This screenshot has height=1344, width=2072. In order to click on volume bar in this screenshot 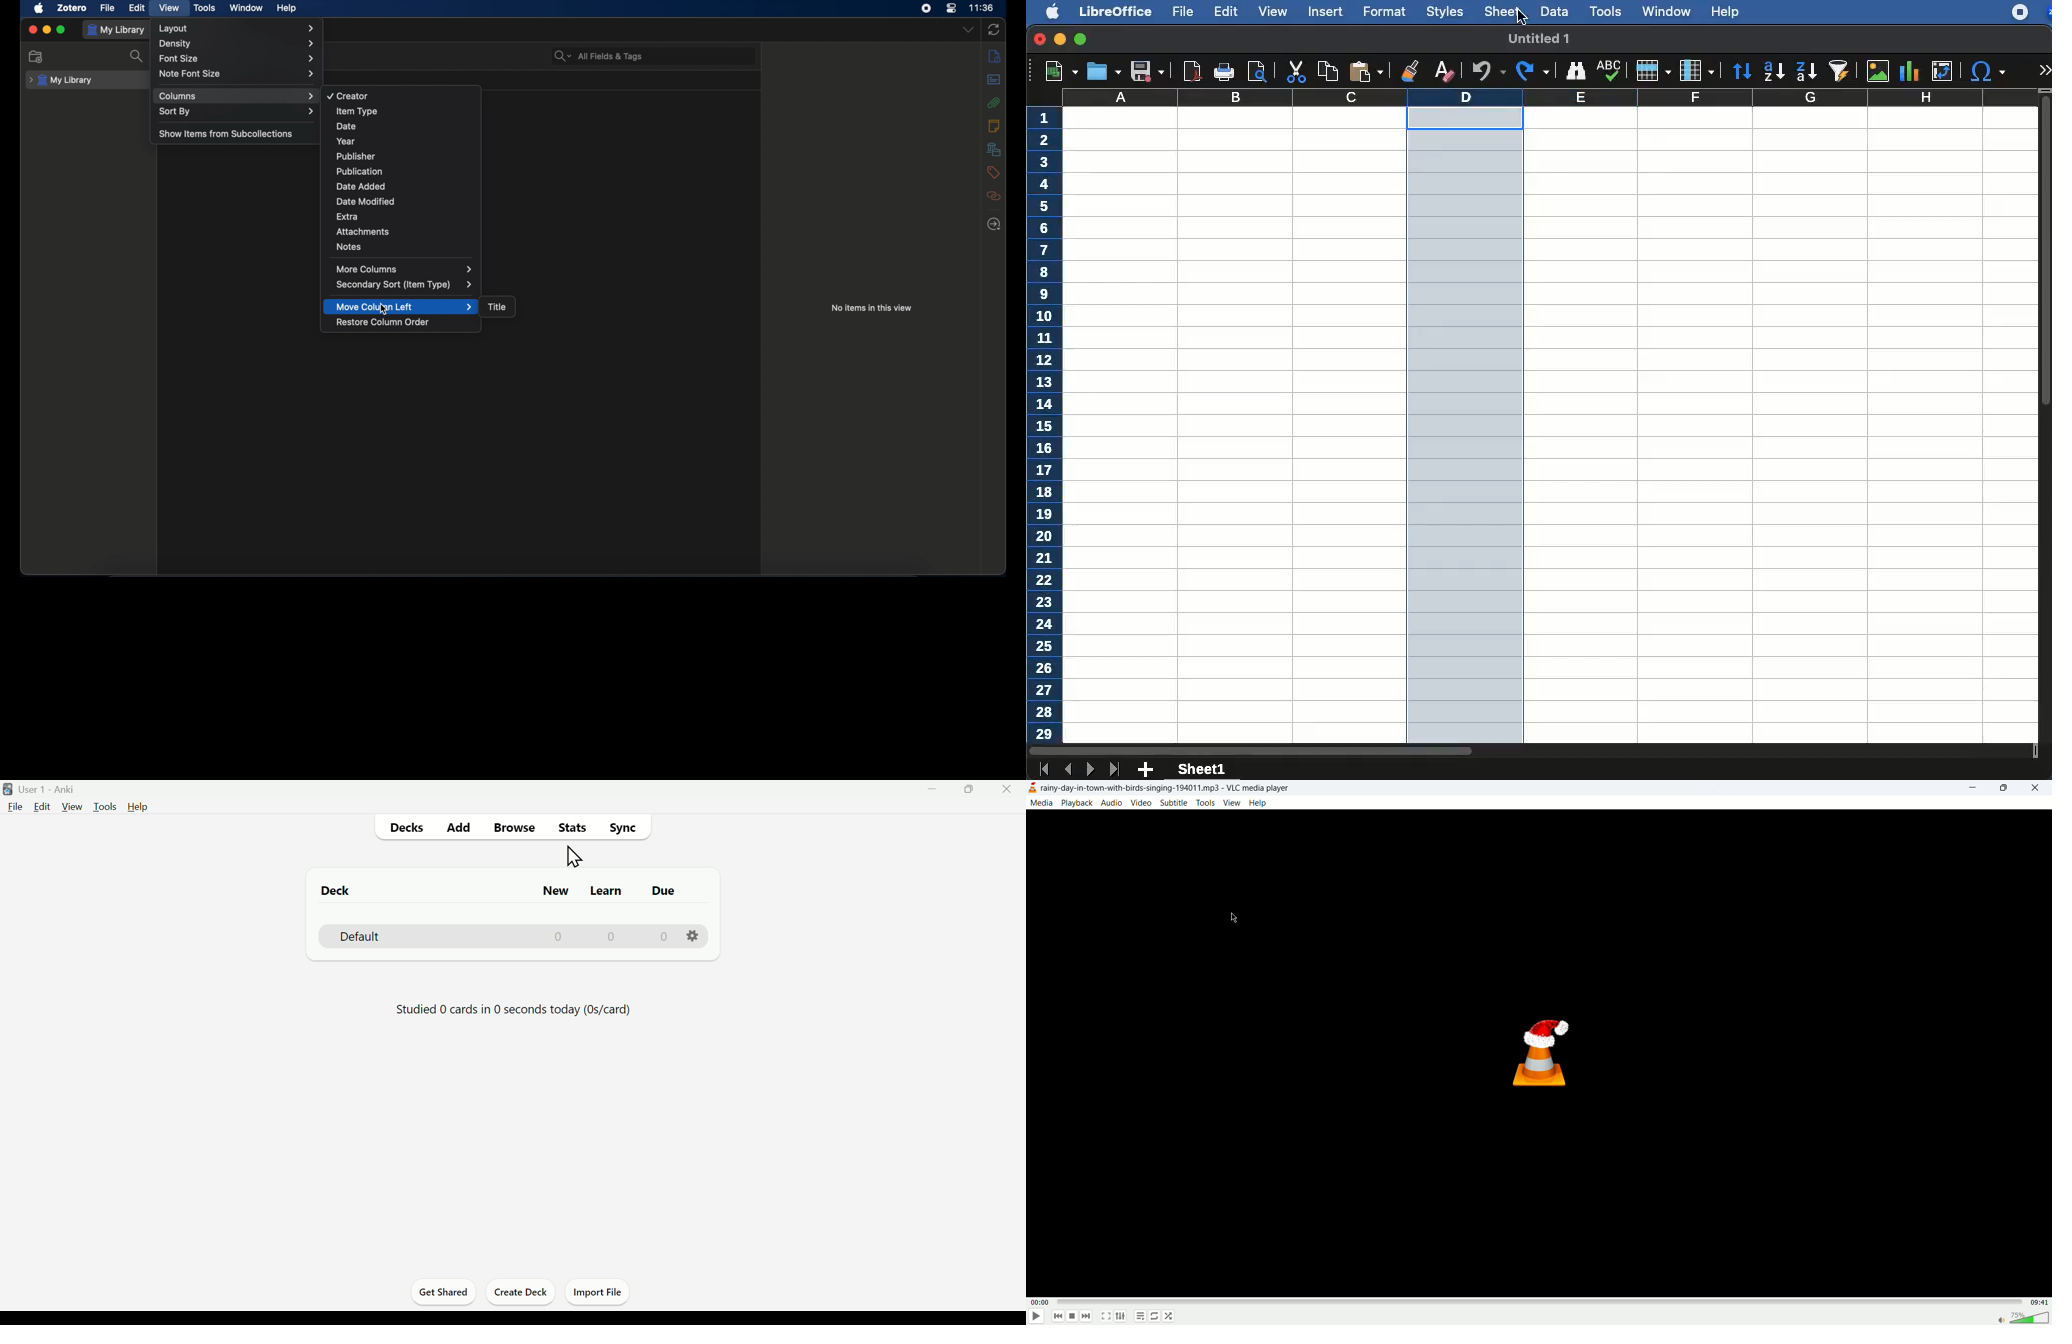, I will do `click(2022, 1319)`.